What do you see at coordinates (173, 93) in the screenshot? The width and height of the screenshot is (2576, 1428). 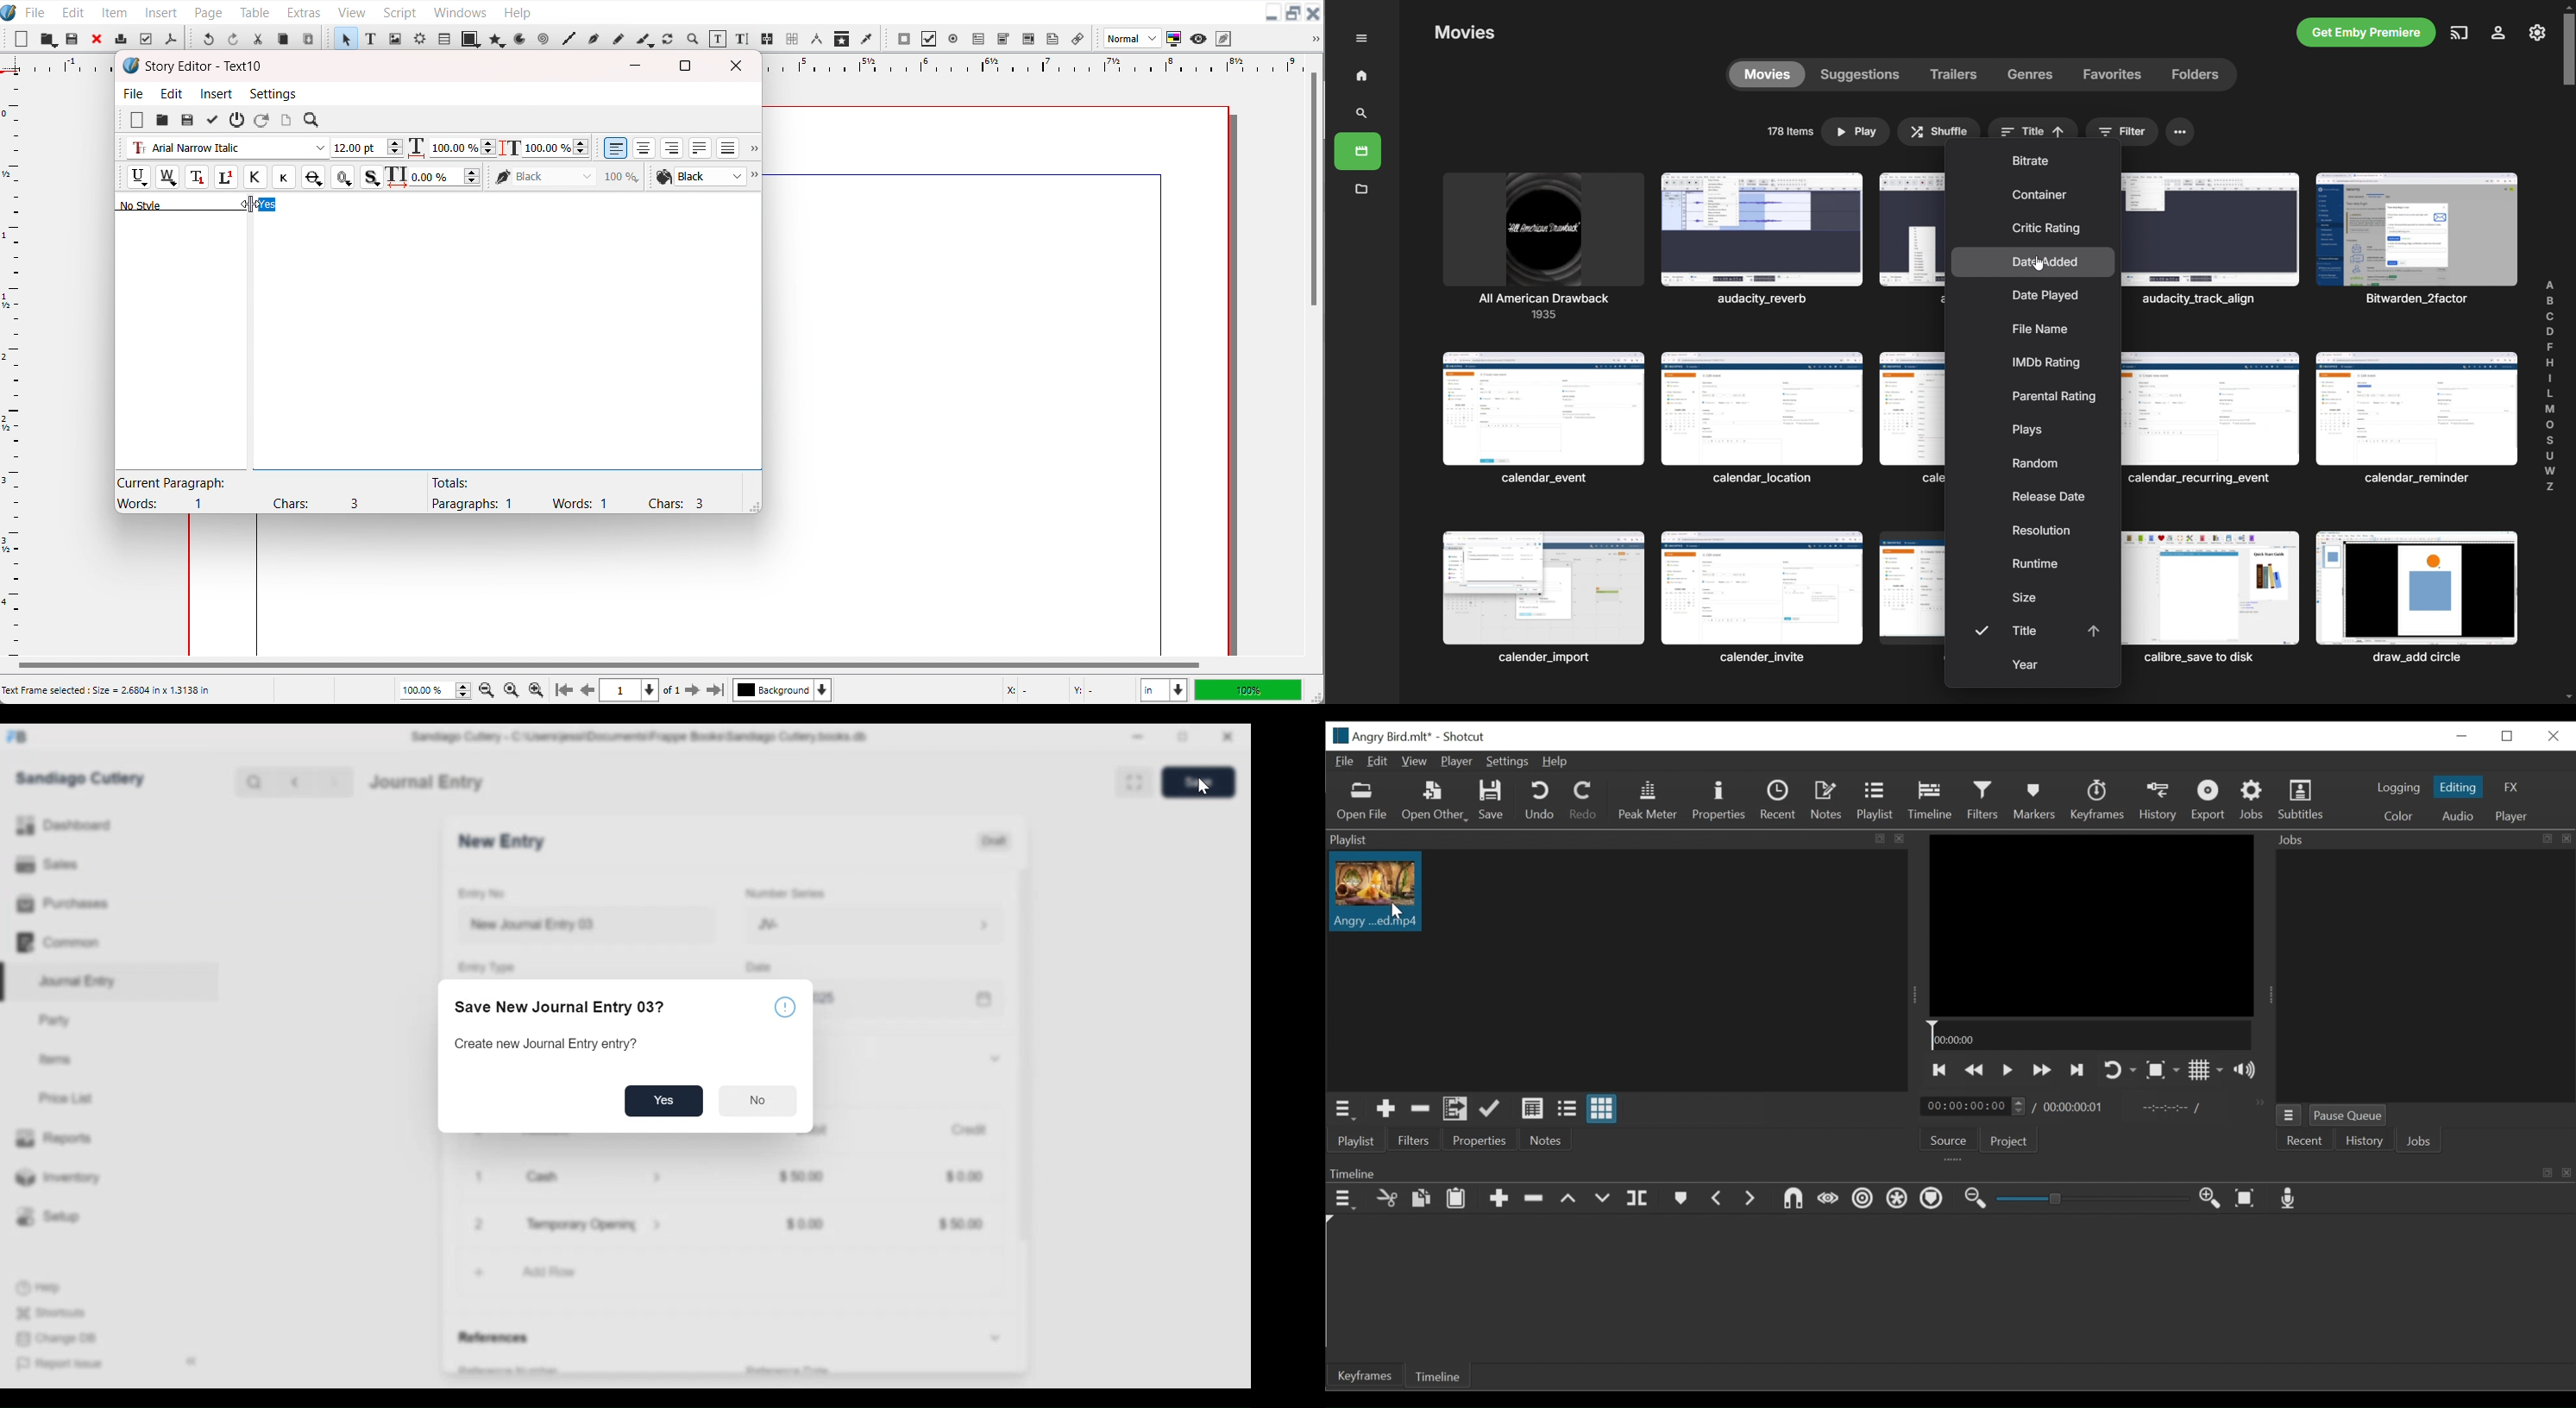 I see `Edit` at bounding box center [173, 93].